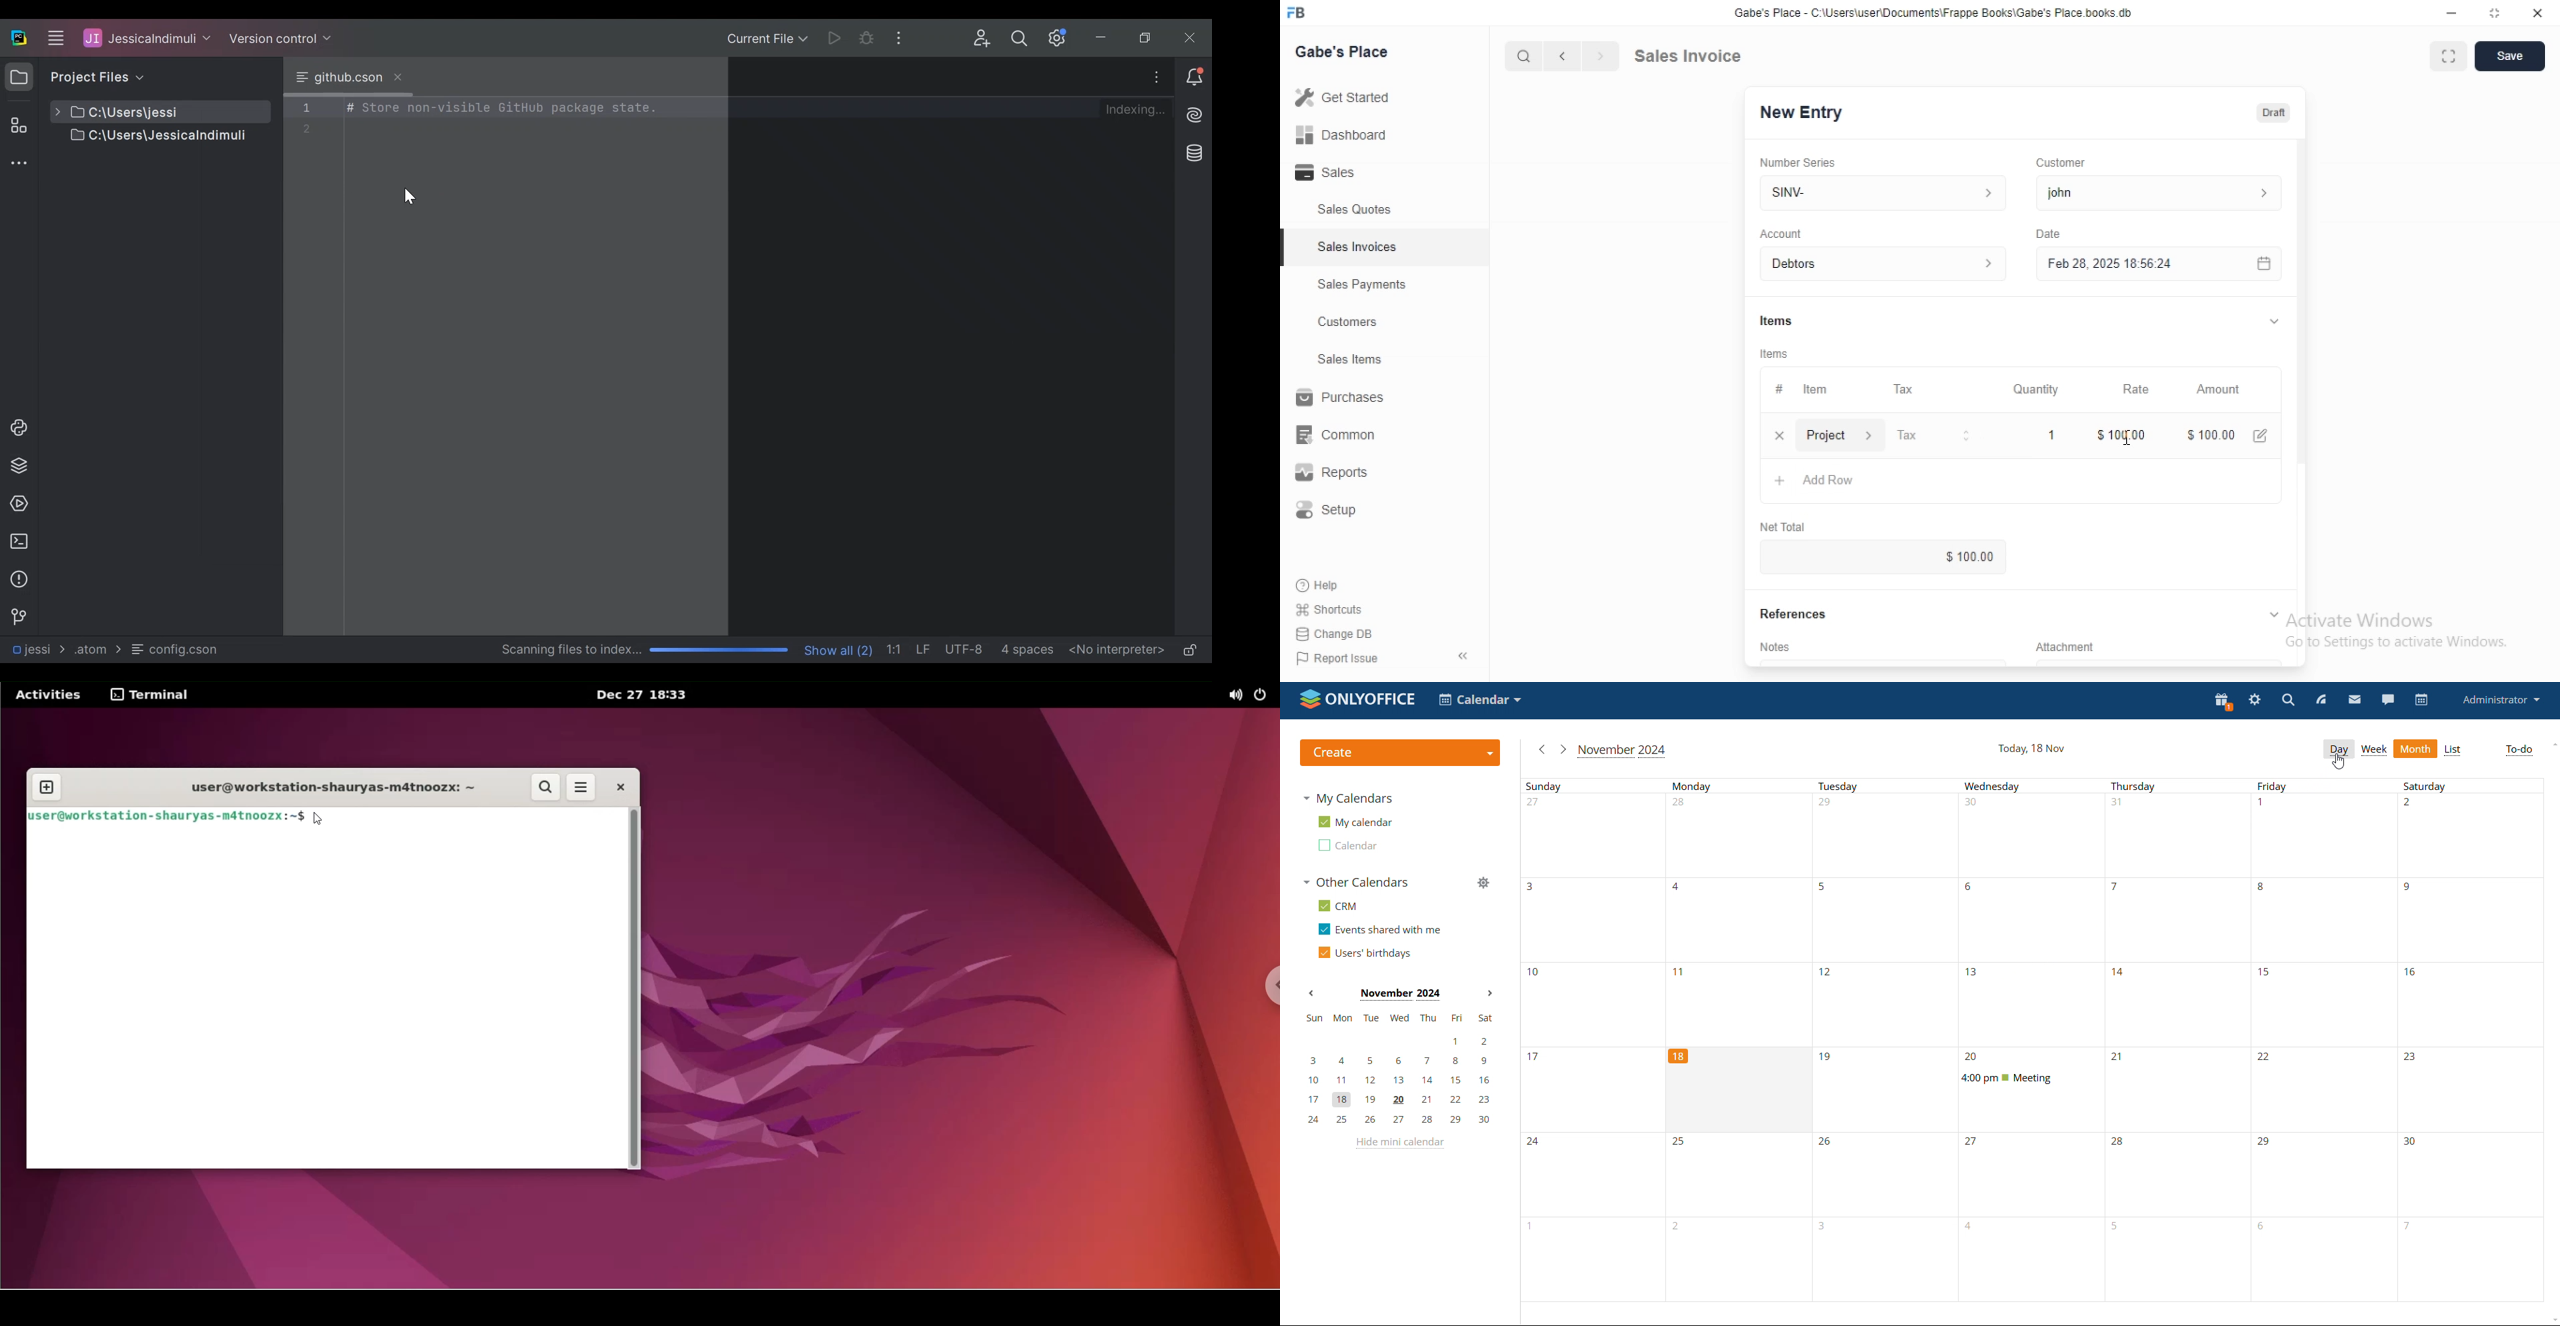  Describe the element at coordinates (1349, 141) in the screenshot. I see `all Dashboard` at that location.